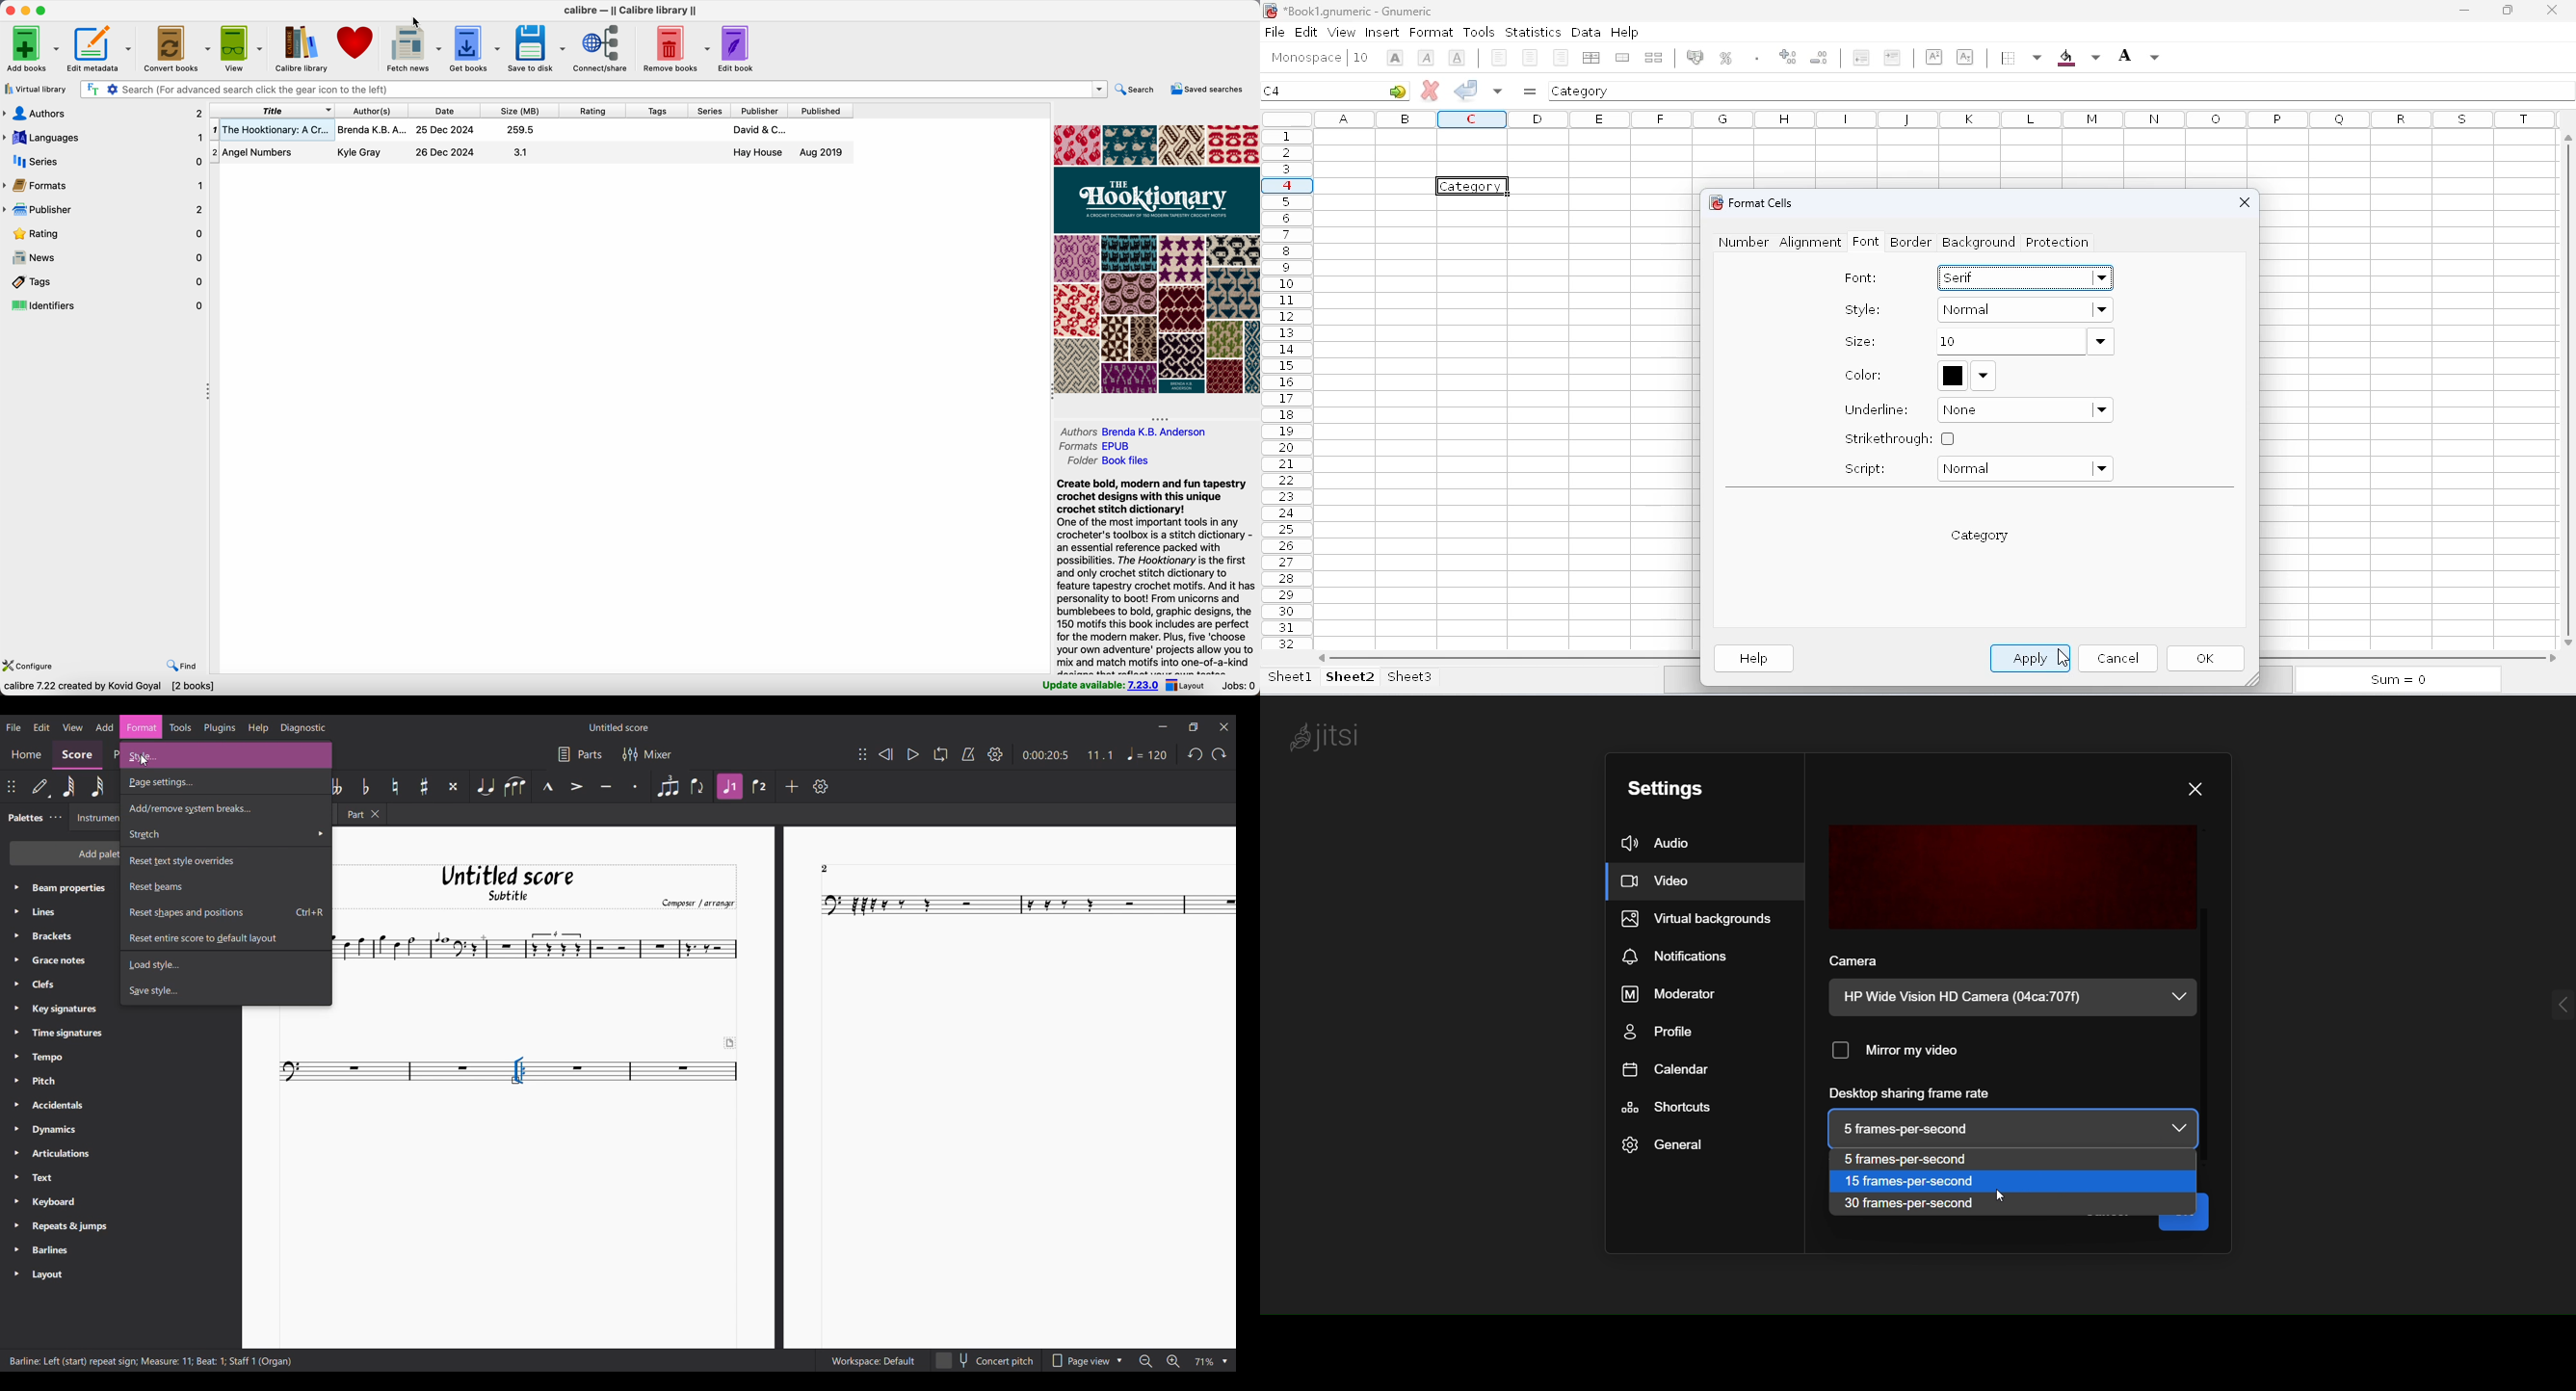  What do you see at coordinates (485, 786) in the screenshot?
I see `Tie` at bounding box center [485, 786].